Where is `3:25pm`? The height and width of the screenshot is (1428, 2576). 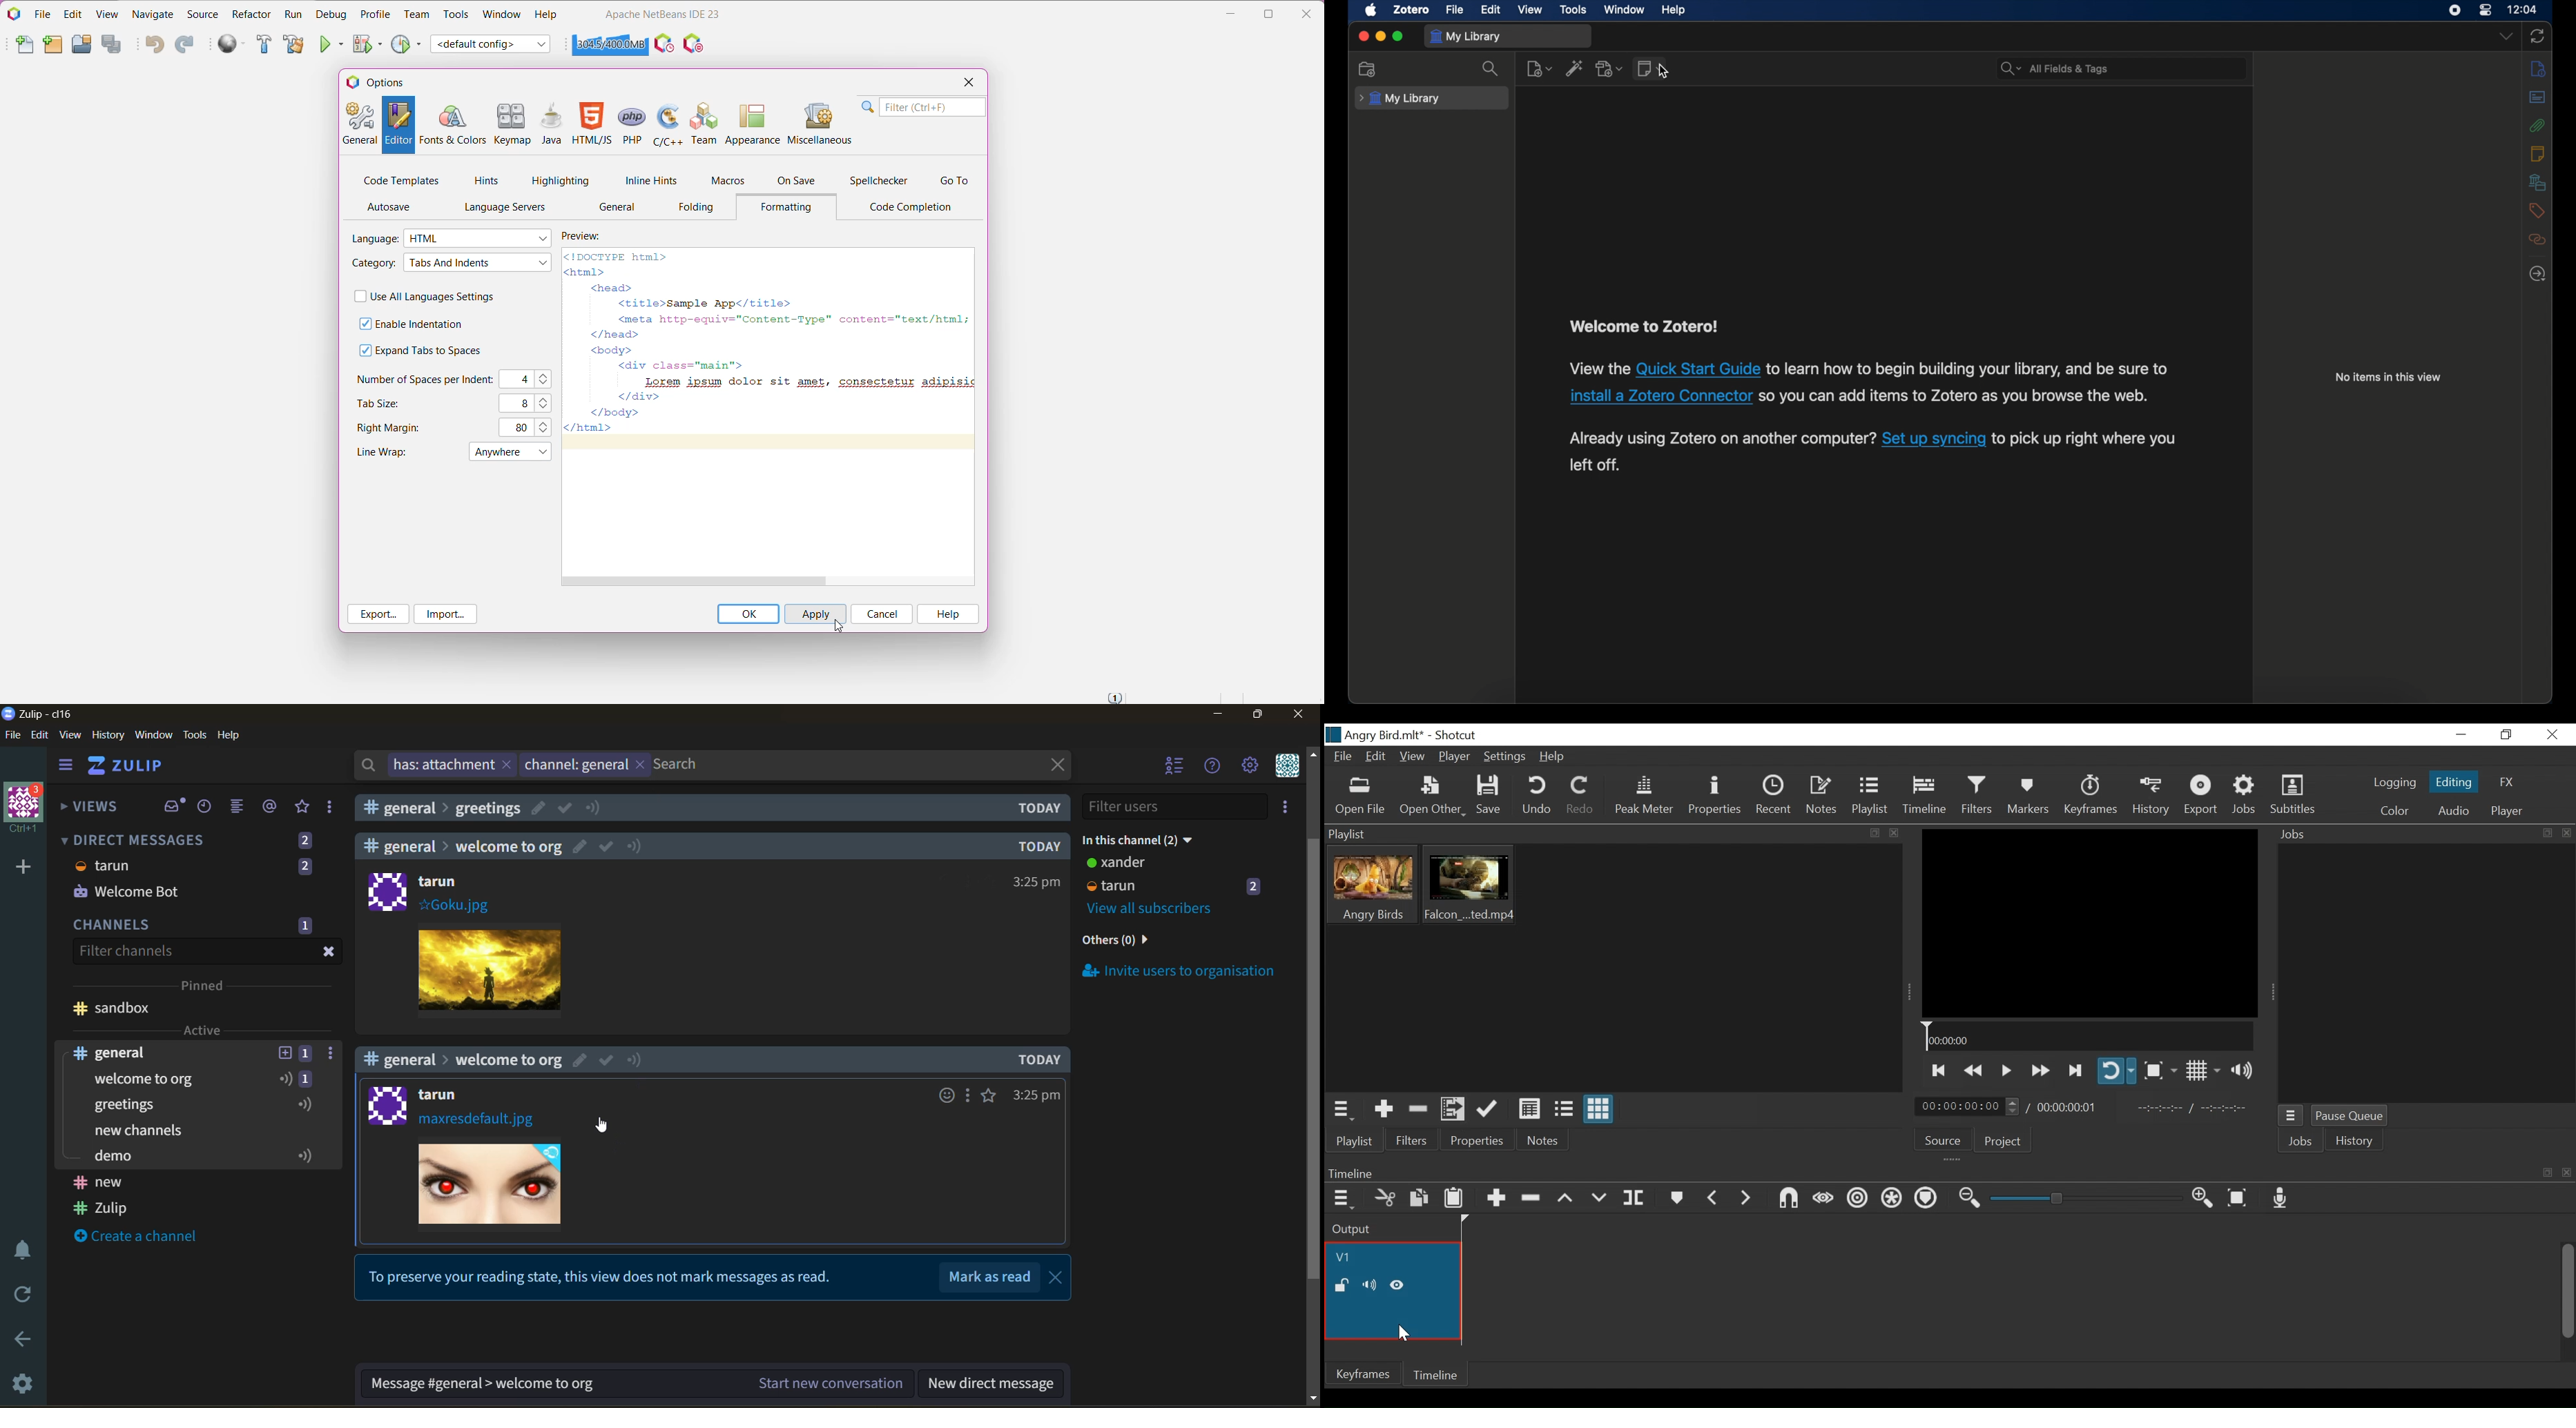
3:25pm is located at coordinates (1035, 1094).